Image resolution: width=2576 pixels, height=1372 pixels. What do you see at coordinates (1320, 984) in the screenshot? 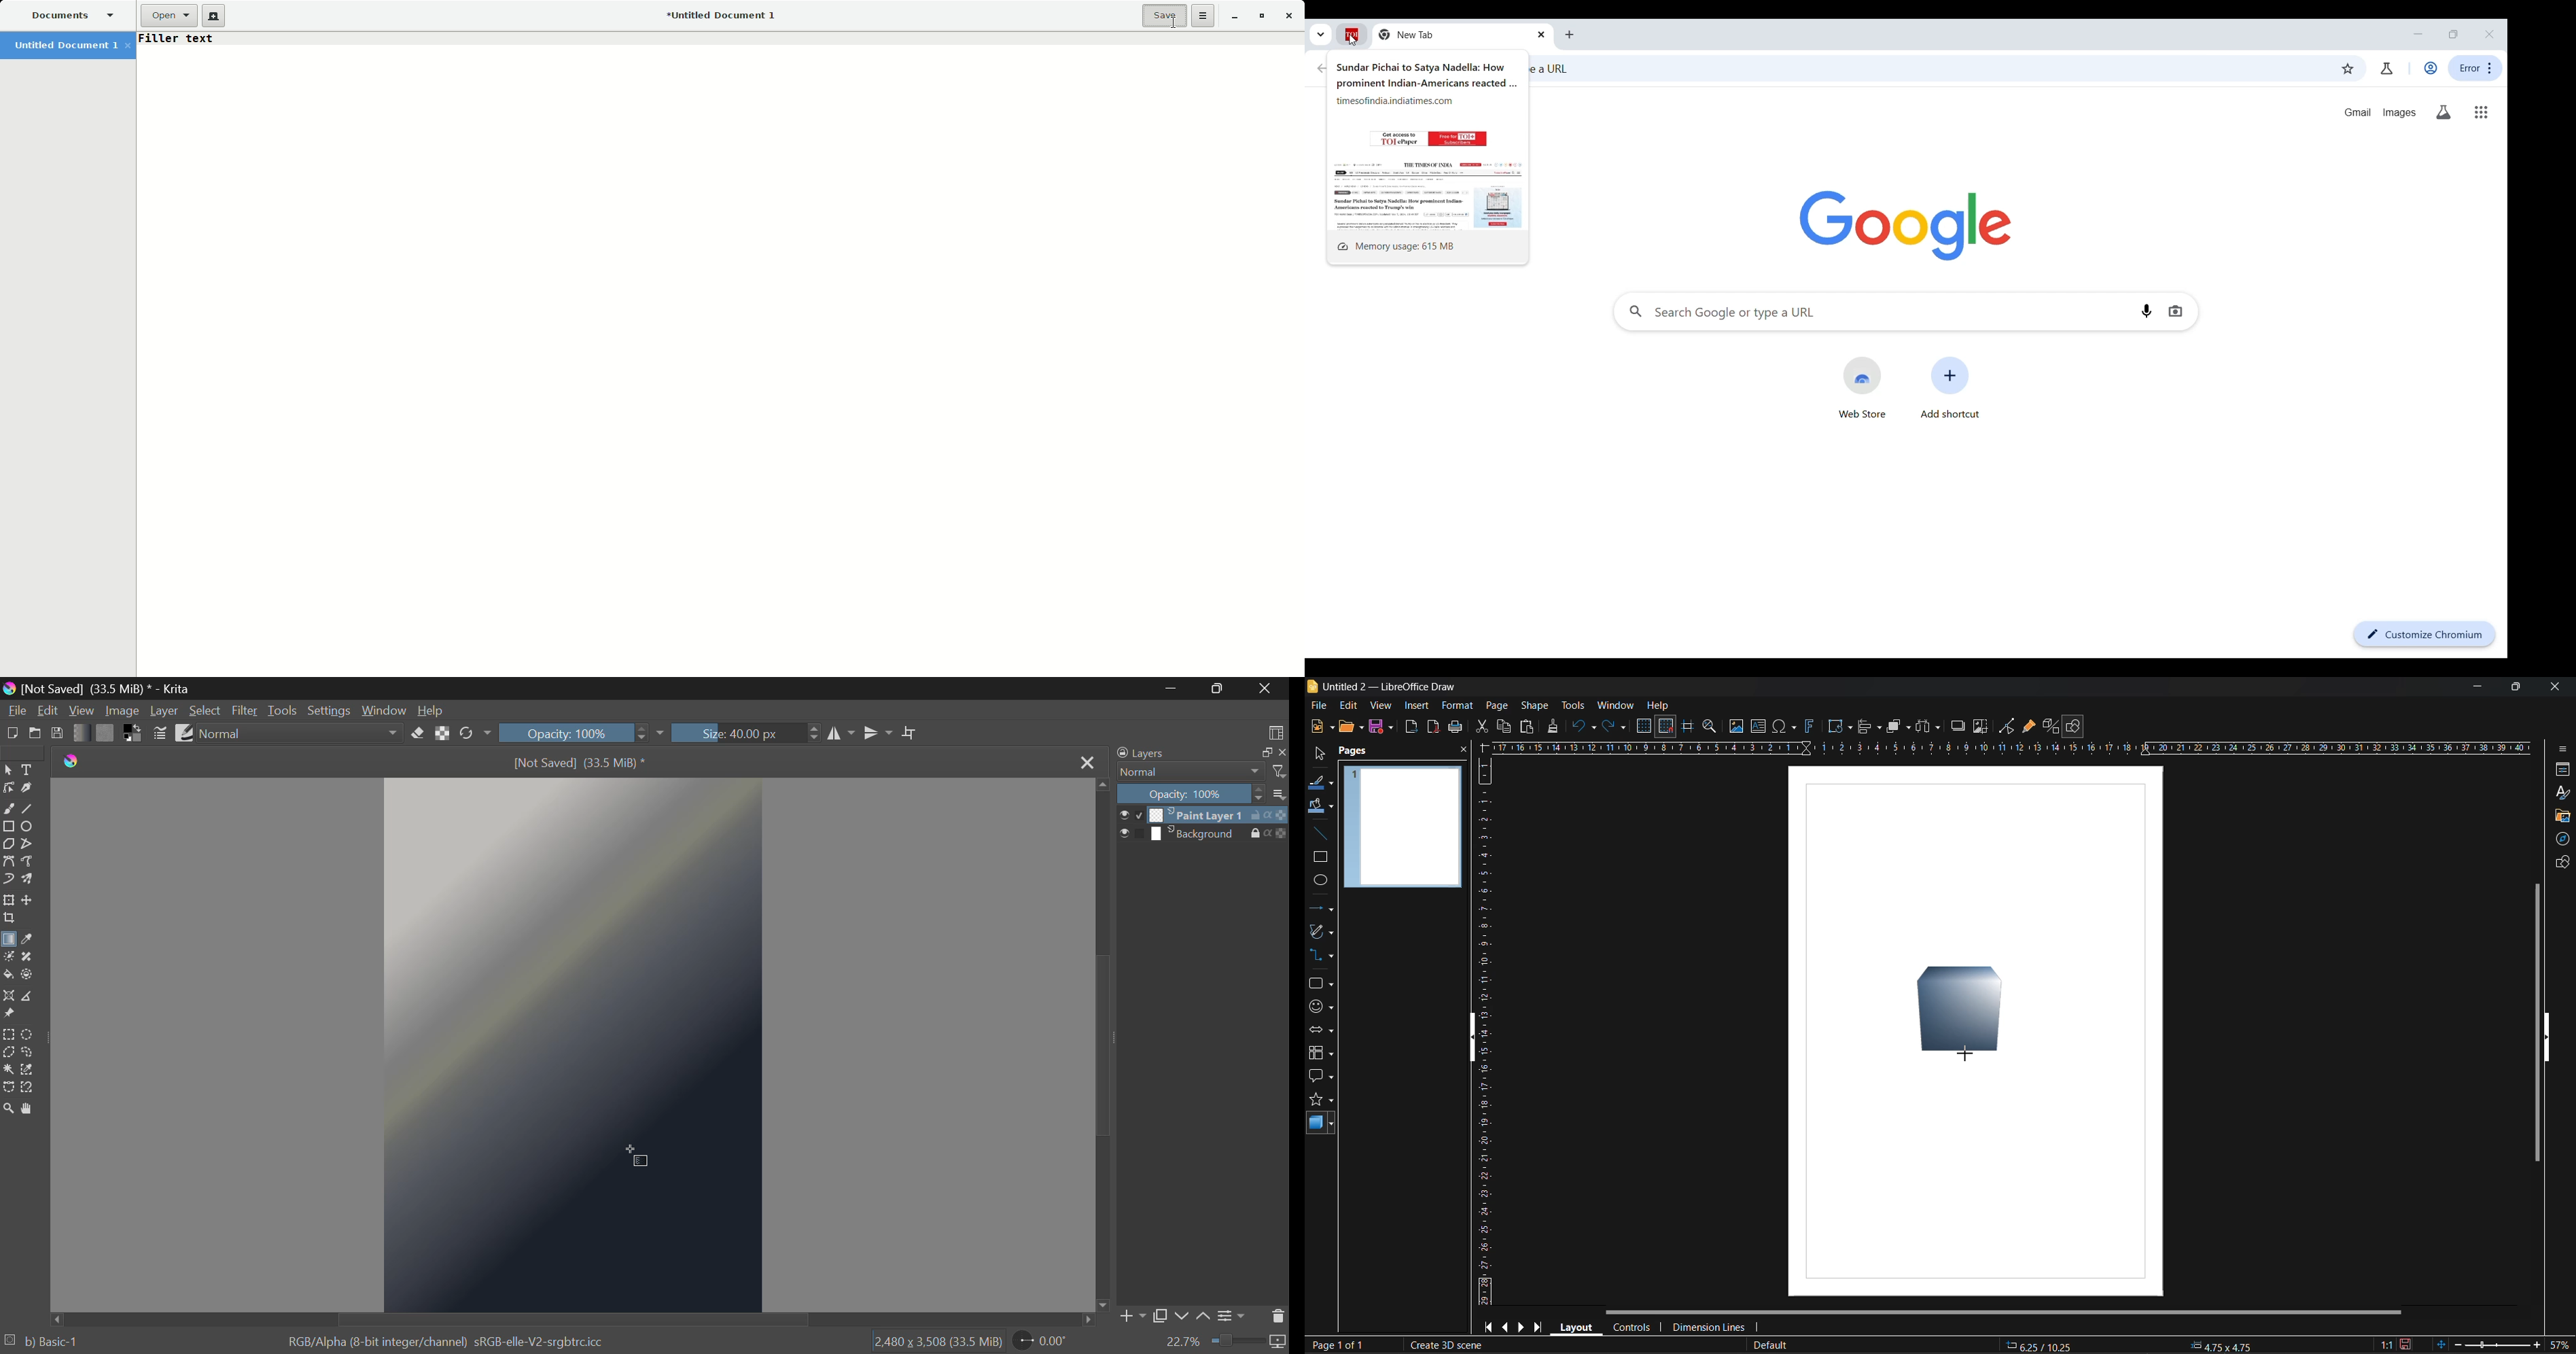
I see `shapes` at bounding box center [1320, 984].